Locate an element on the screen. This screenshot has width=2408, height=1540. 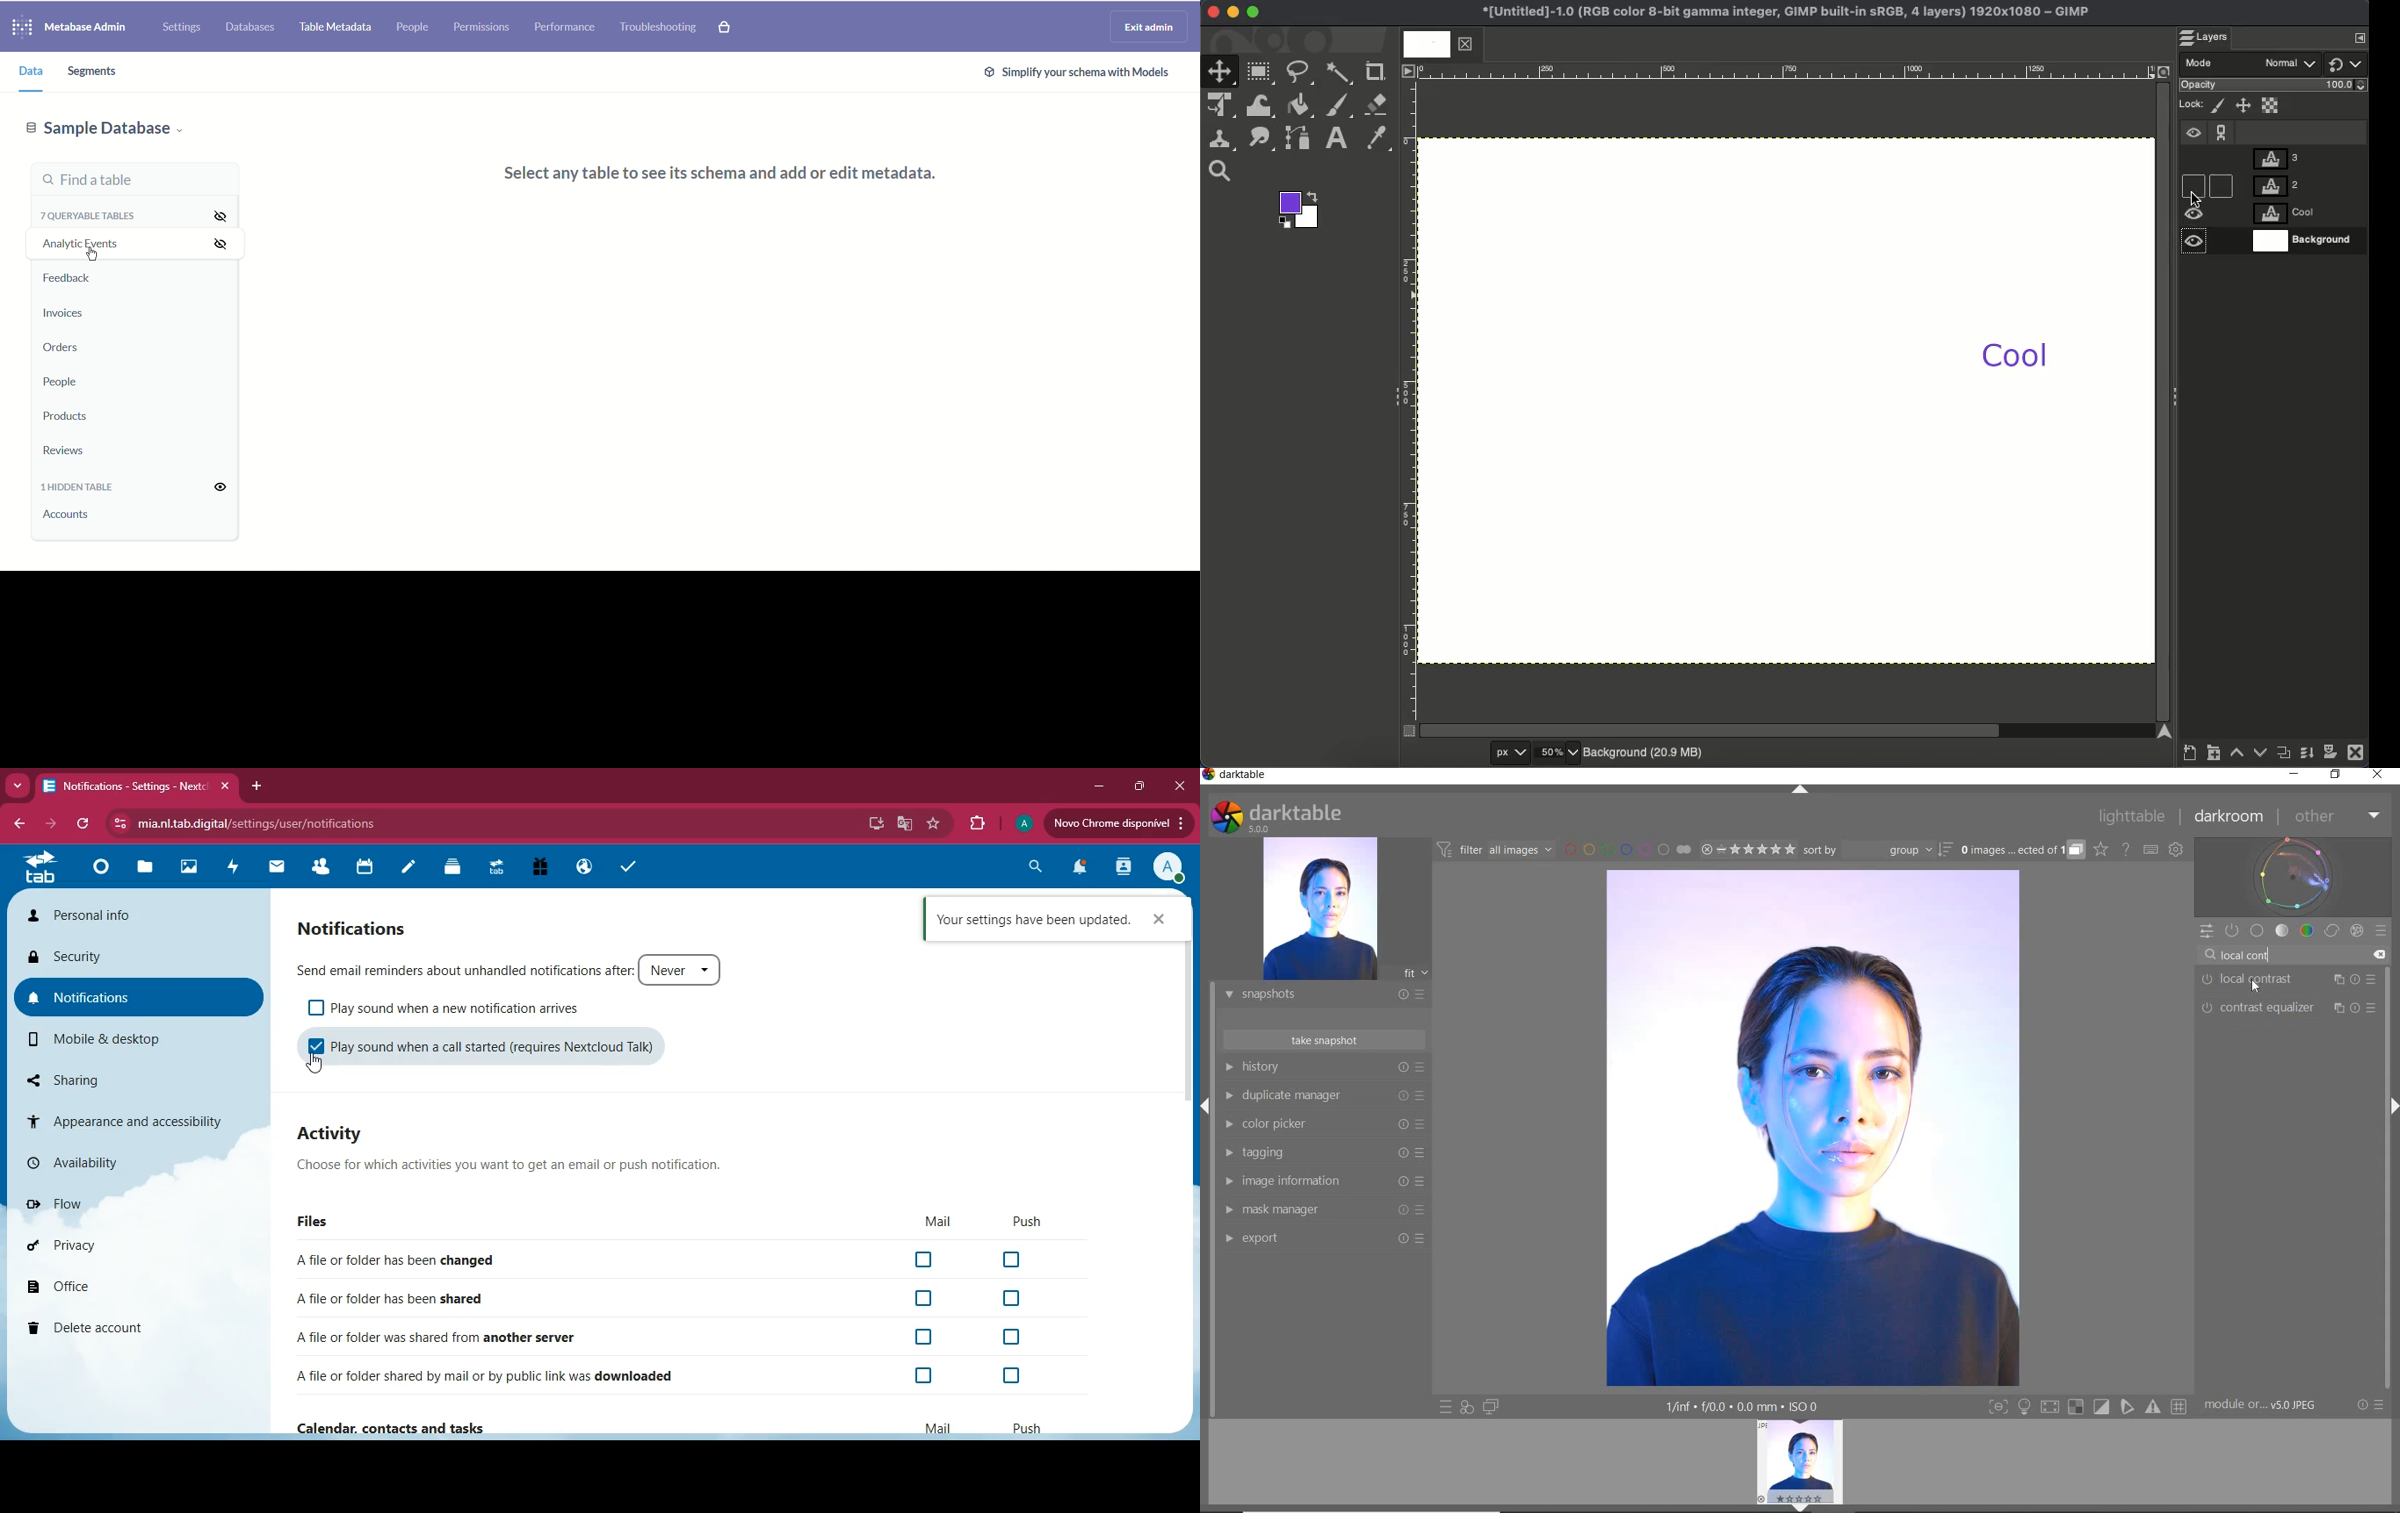
CONTRAST EQUALIZER is located at coordinates (2287, 1009).